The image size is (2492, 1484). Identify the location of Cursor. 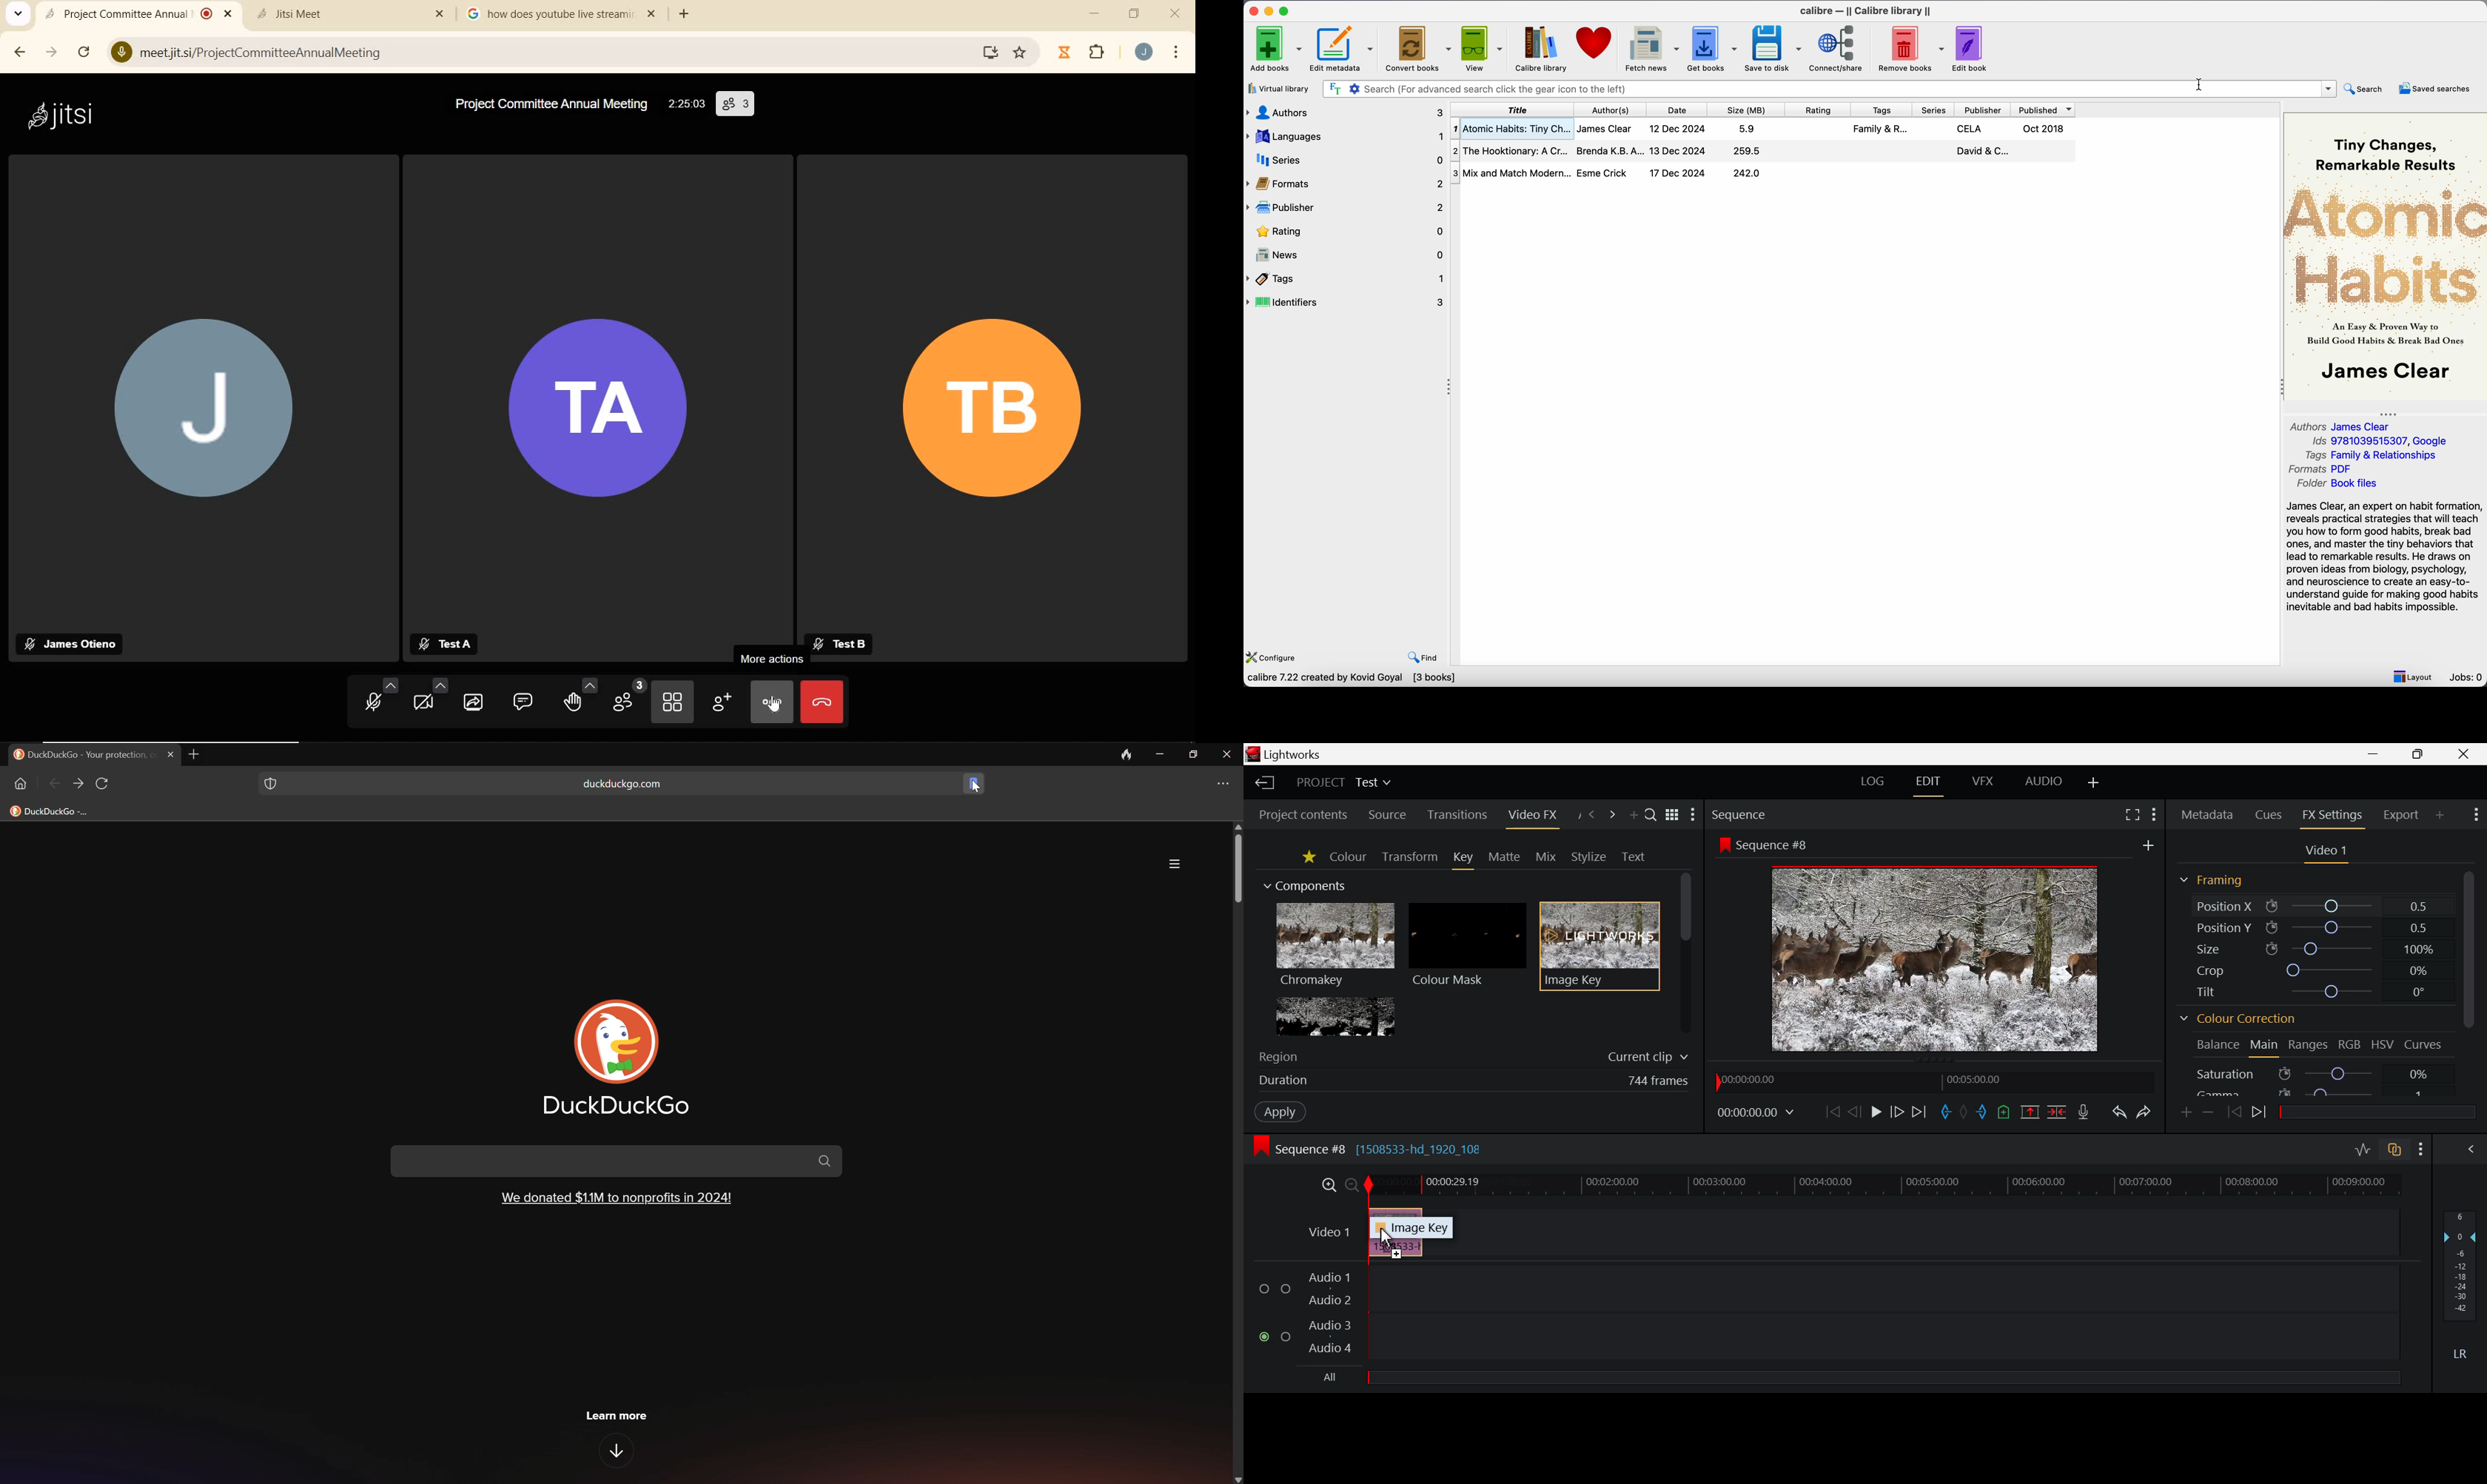
(975, 786).